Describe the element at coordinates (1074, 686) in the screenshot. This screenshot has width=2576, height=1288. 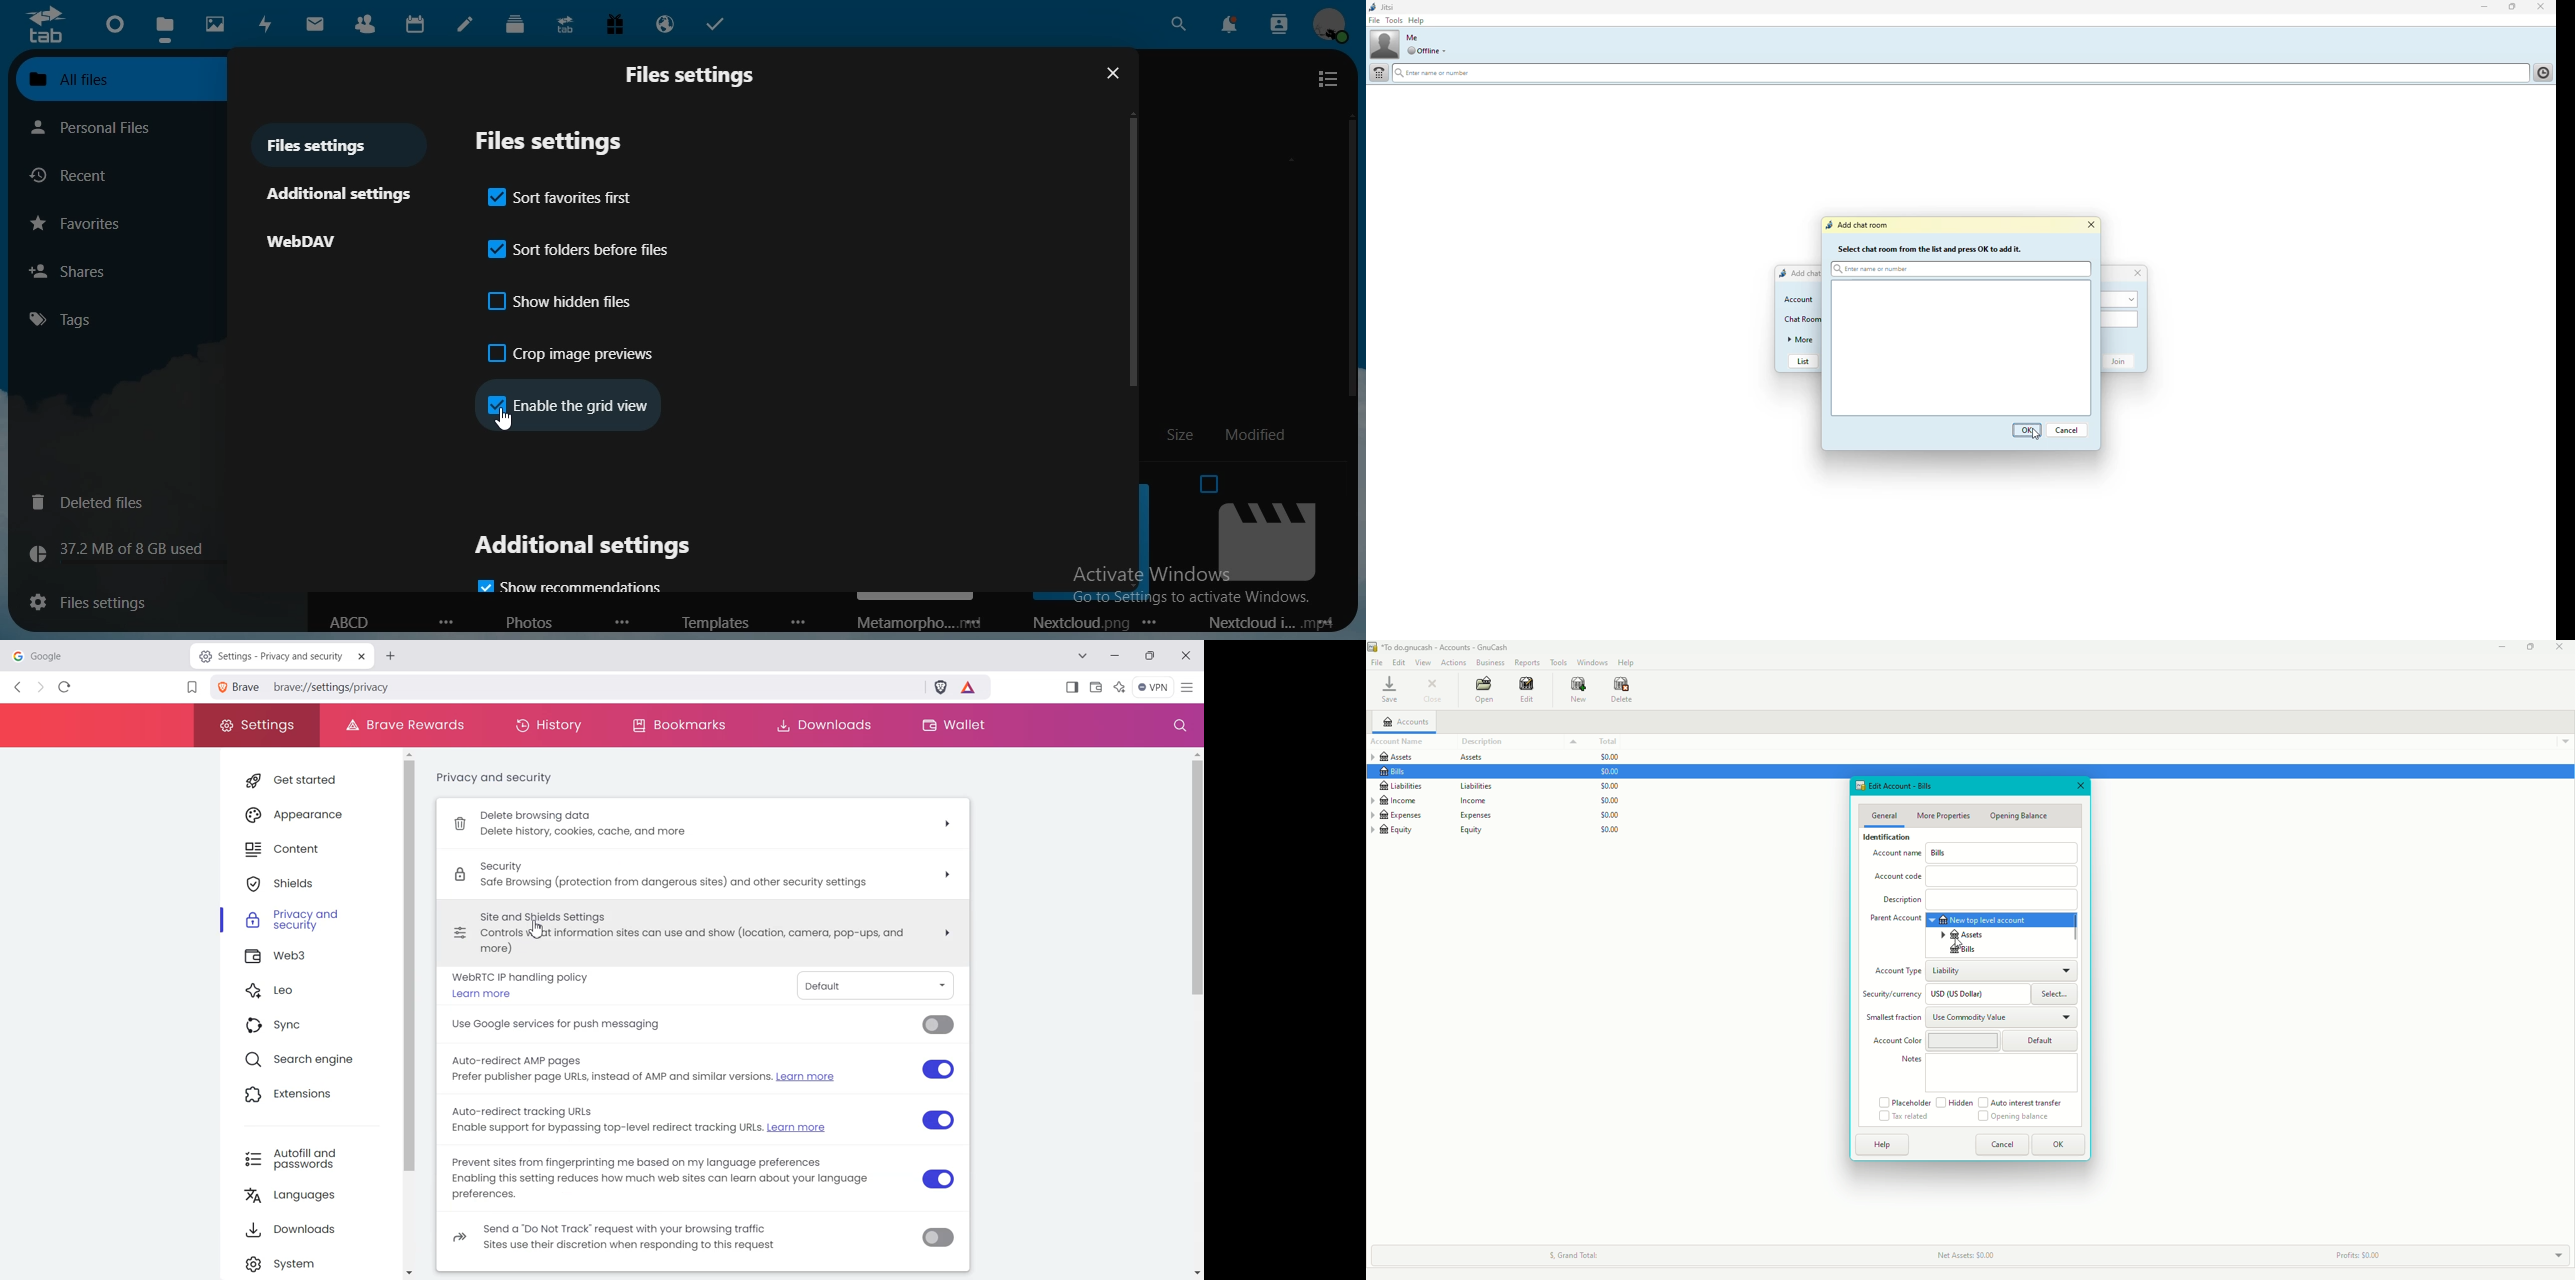
I see `Show Sidebar` at that location.